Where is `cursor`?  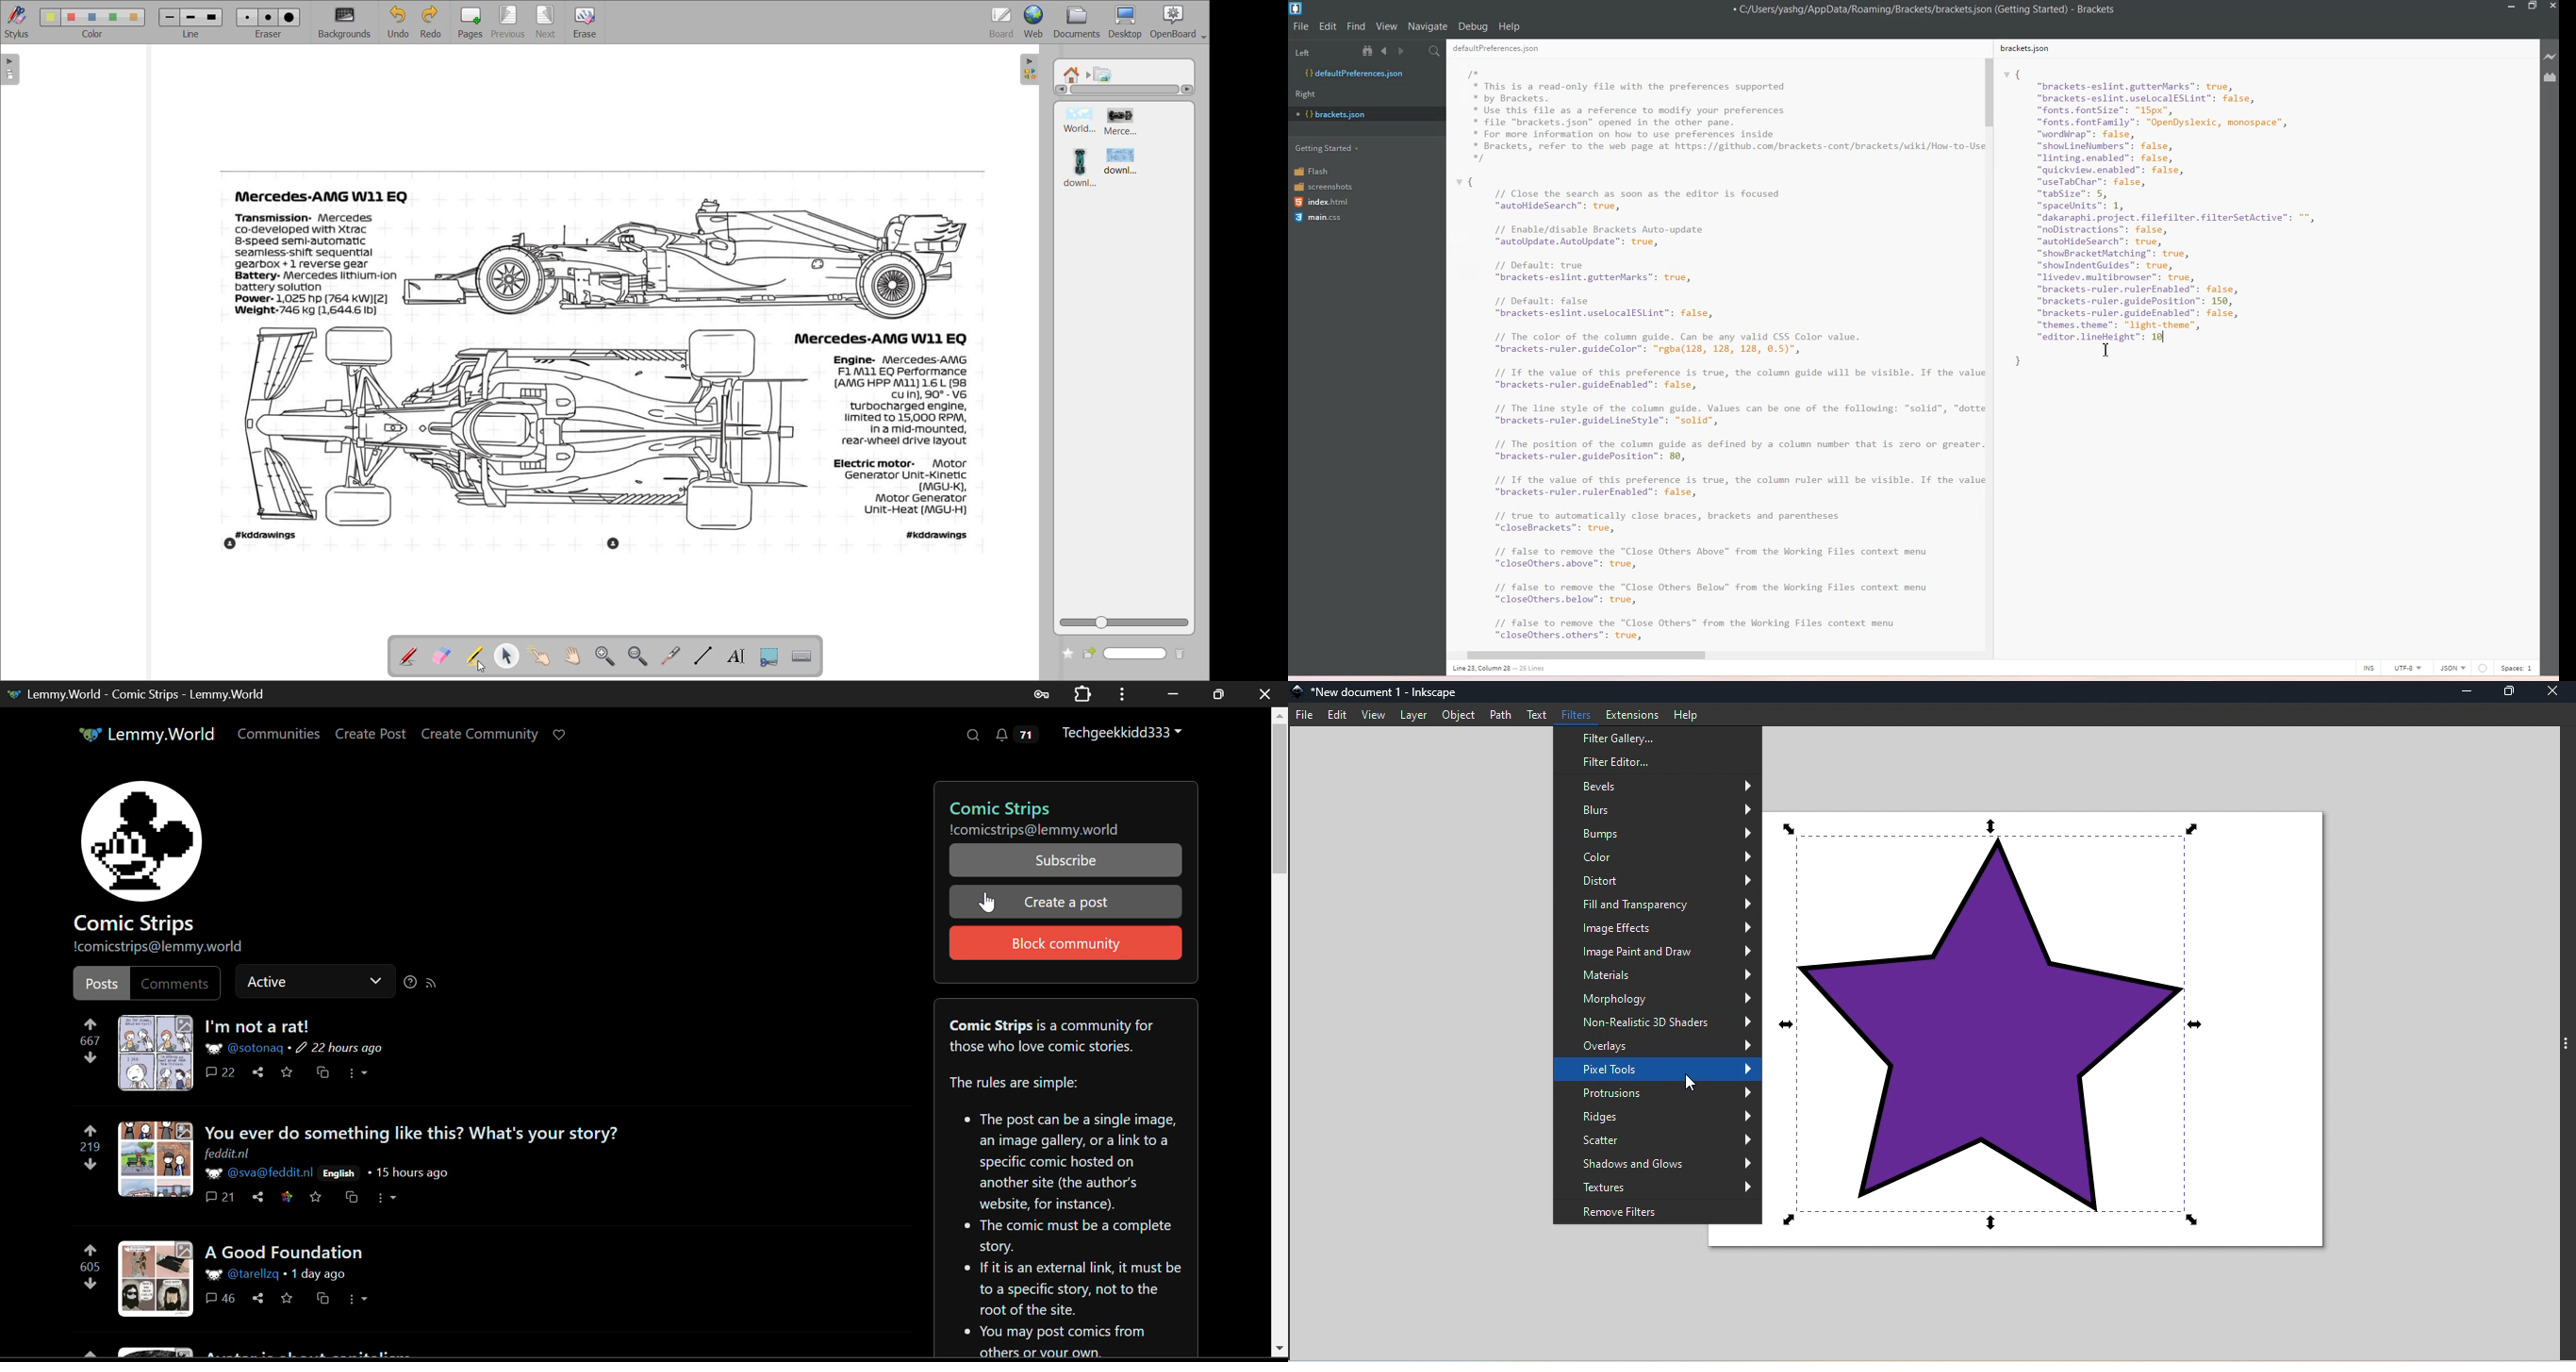
cursor is located at coordinates (484, 667).